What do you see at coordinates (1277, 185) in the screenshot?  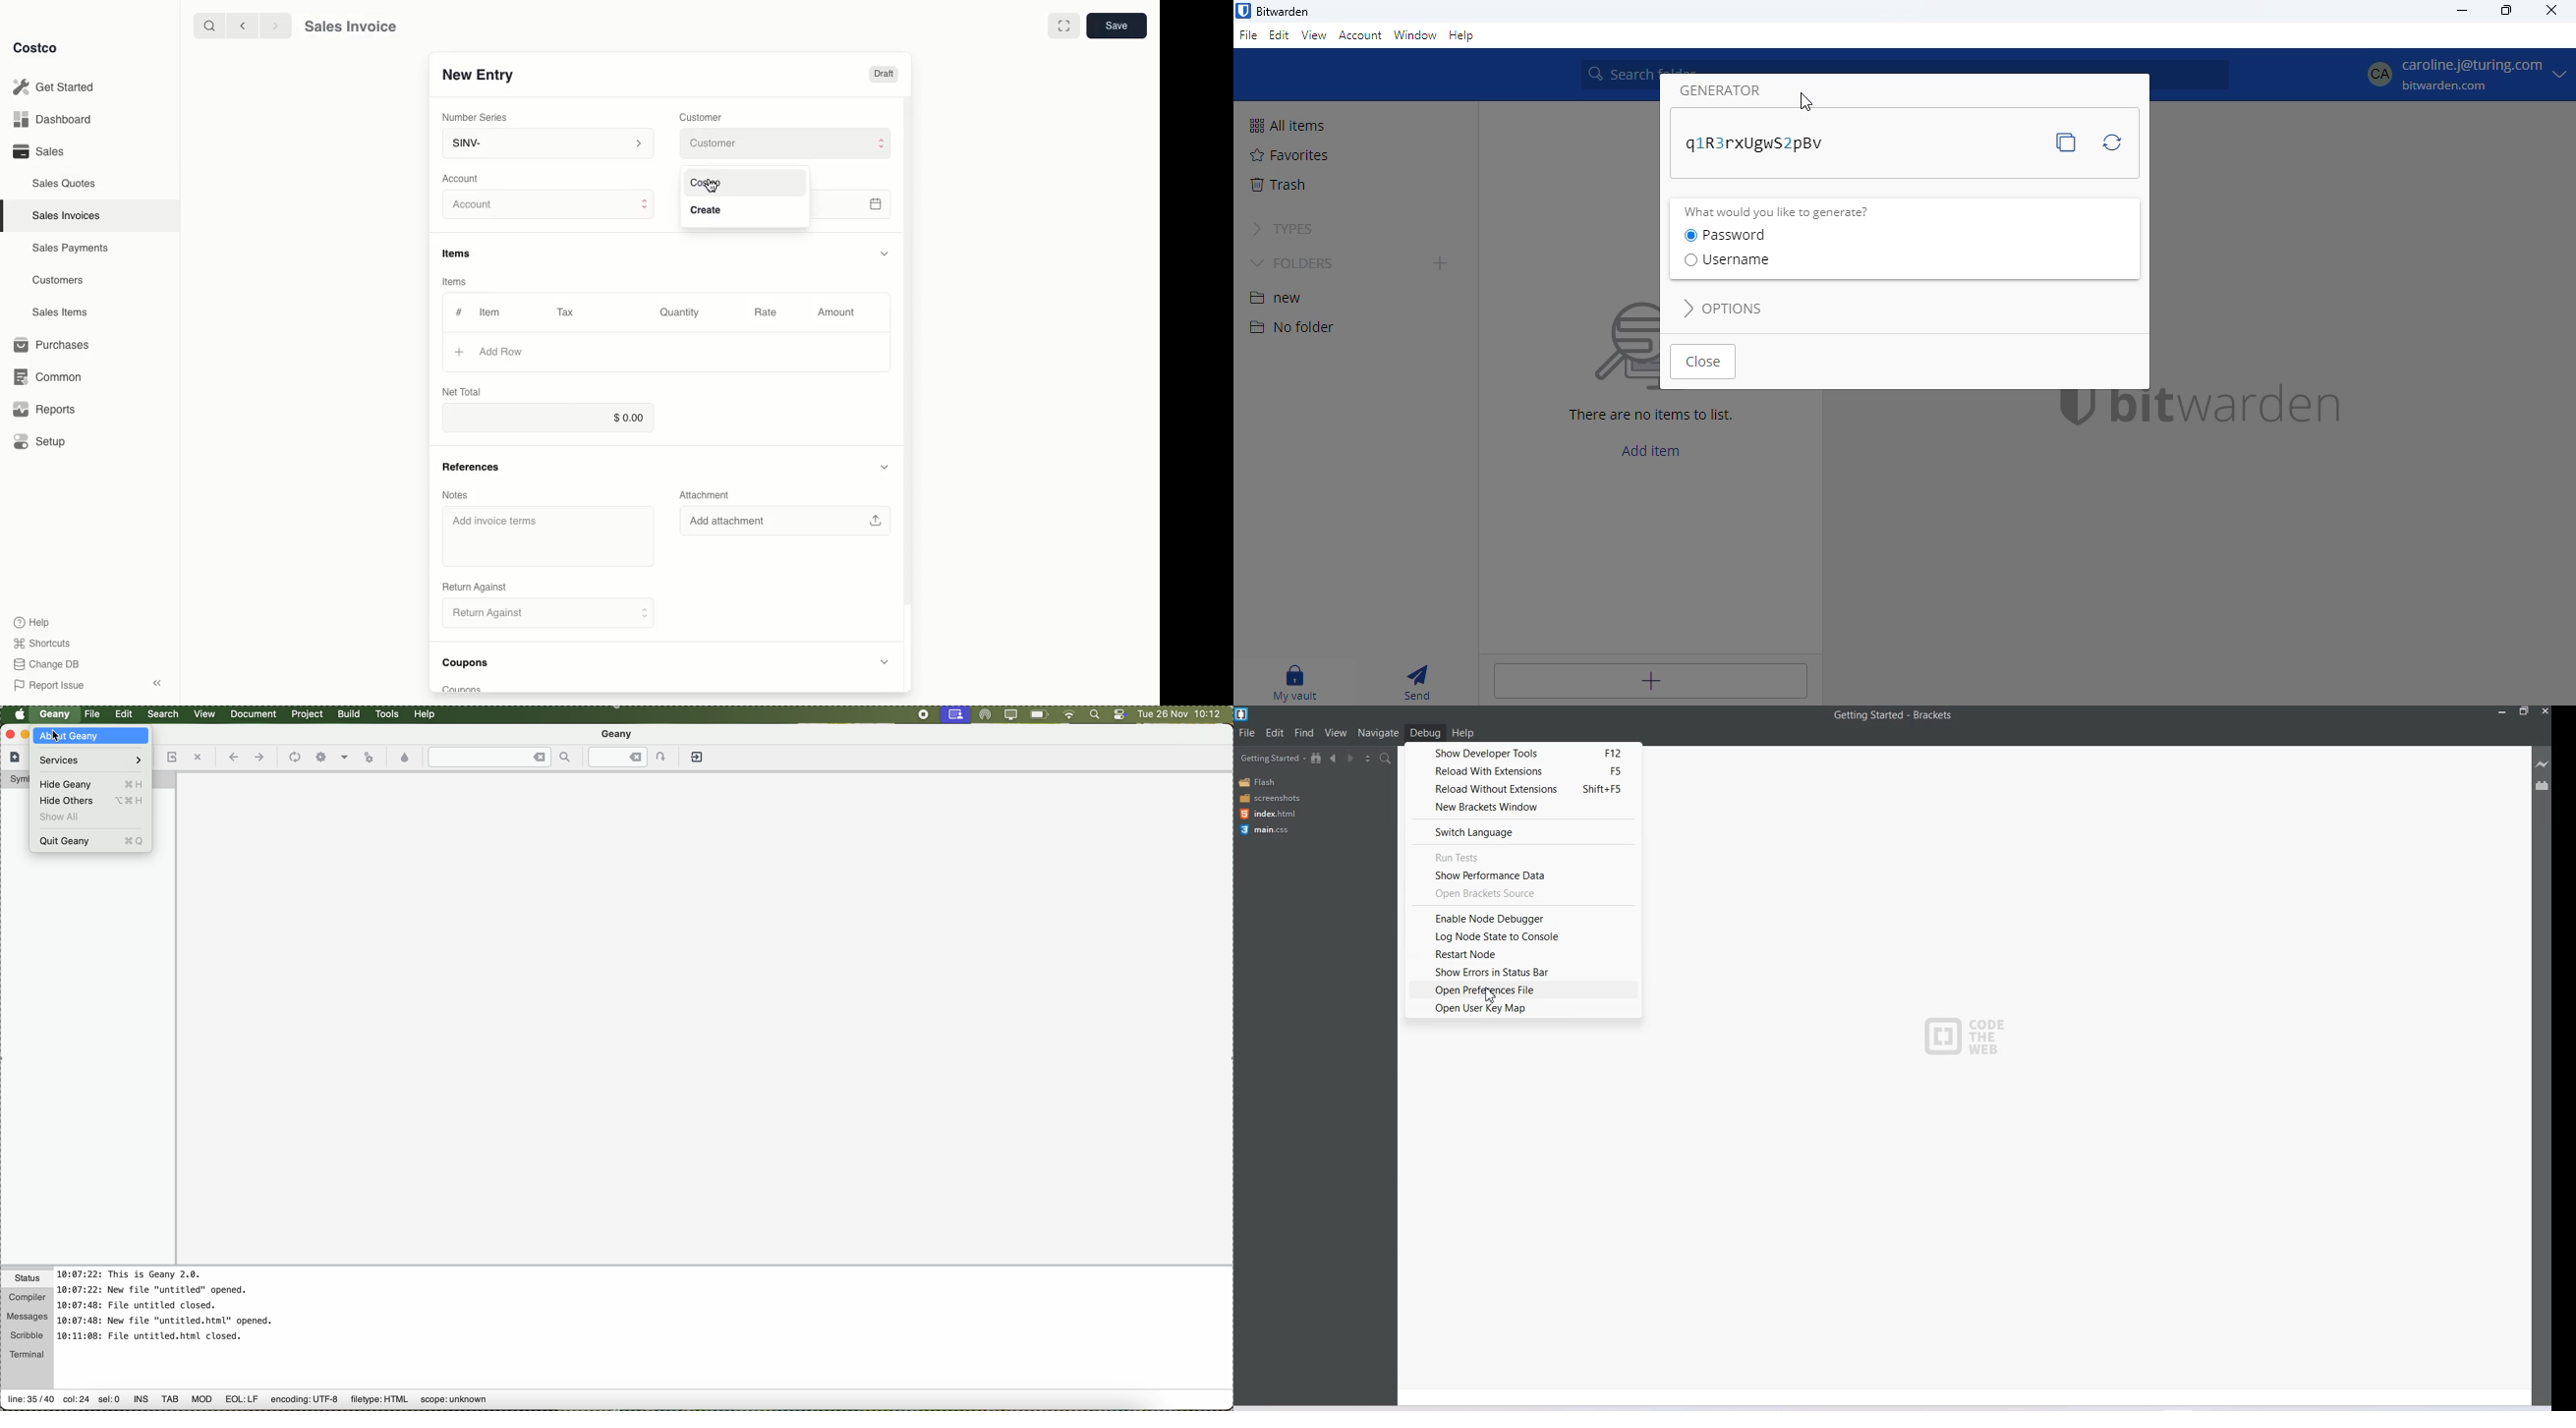 I see `trash` at bounding box center [1277, 185].